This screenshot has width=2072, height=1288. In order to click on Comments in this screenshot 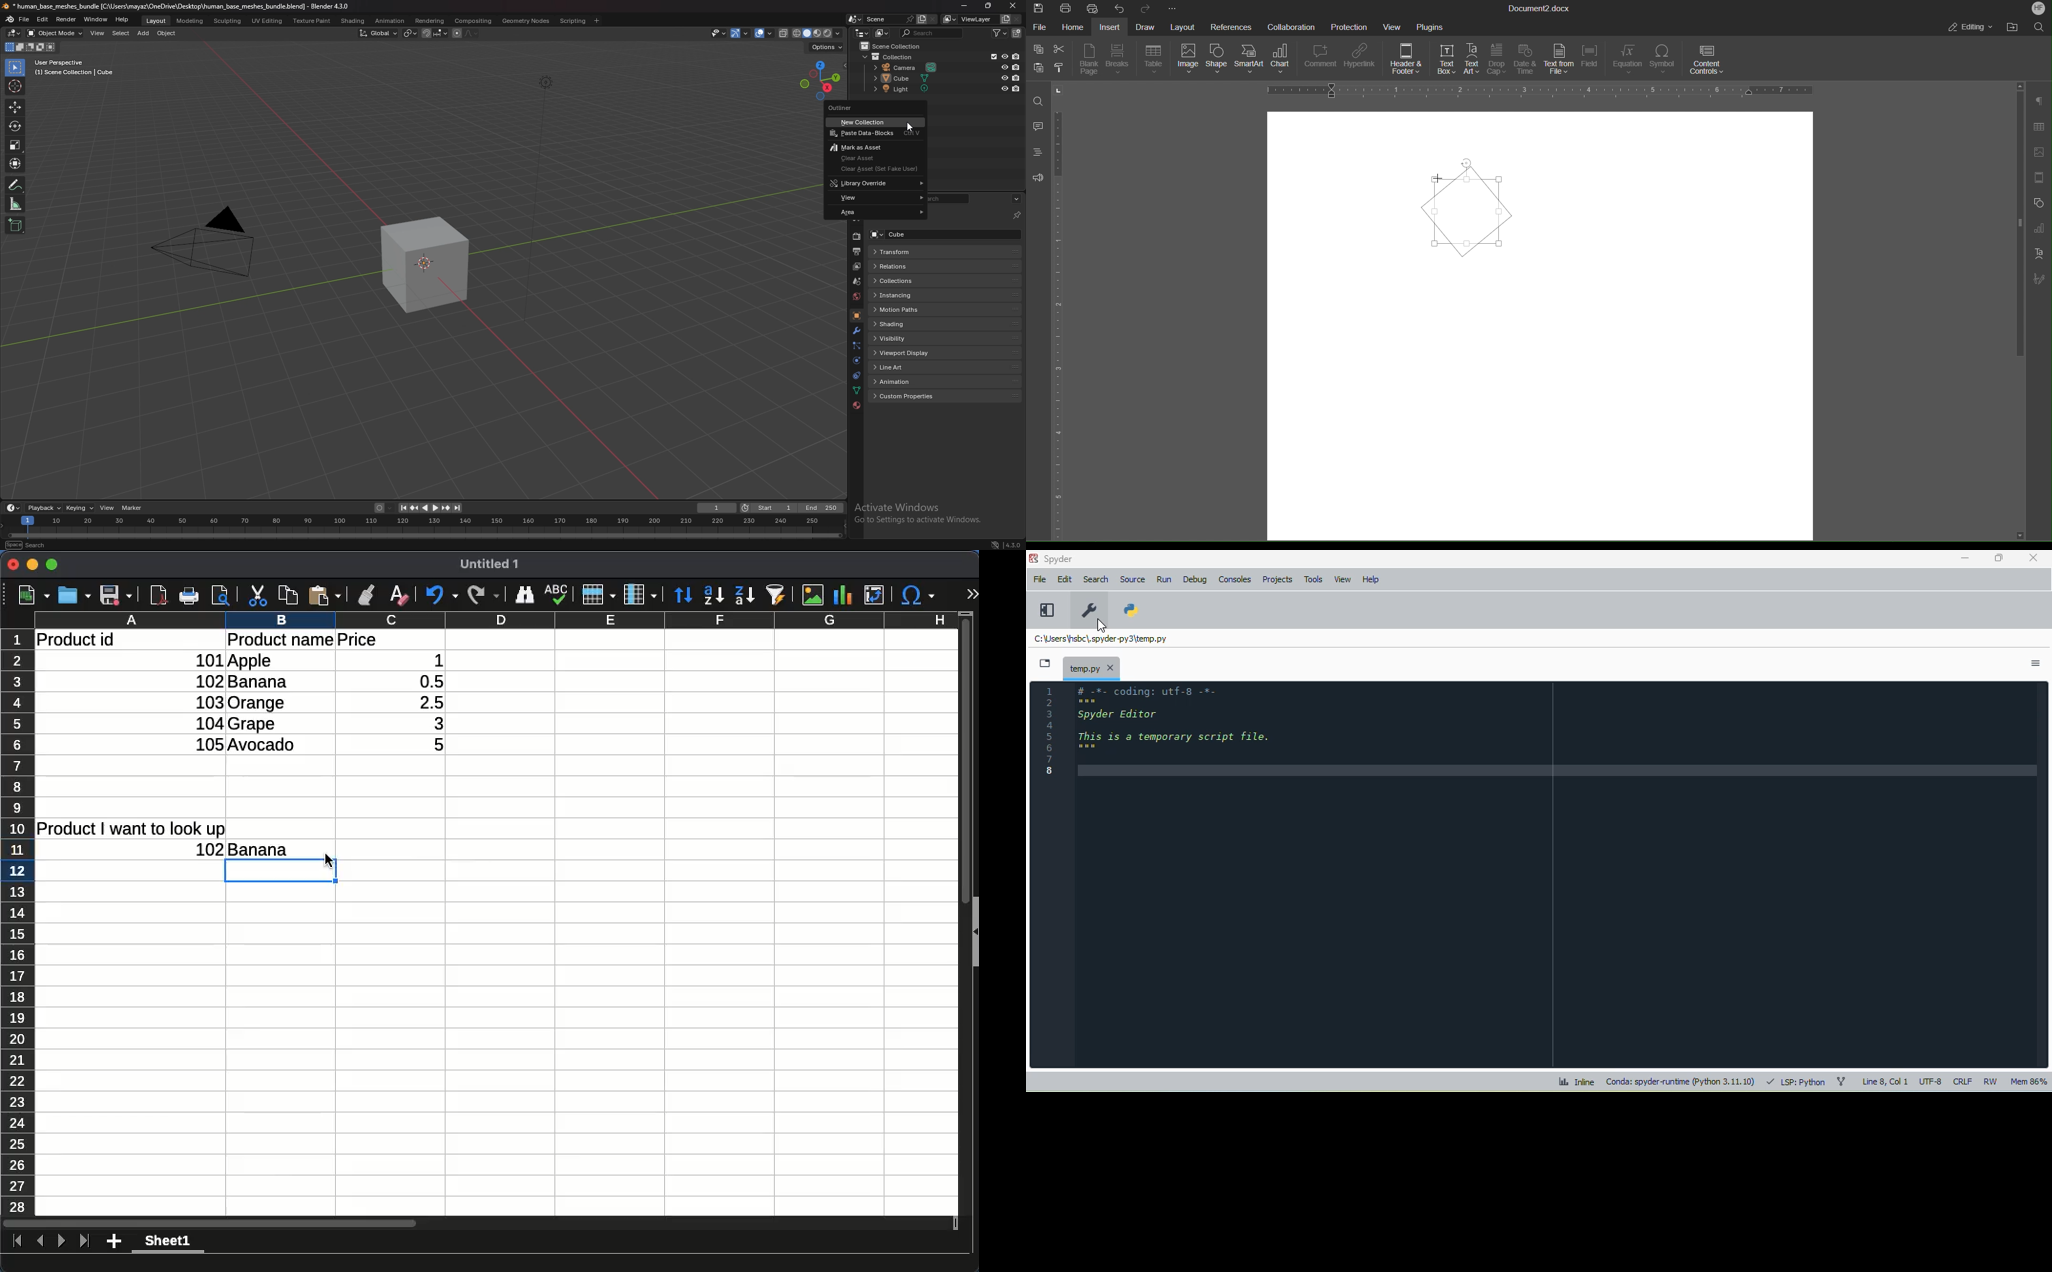, I will do `click(1039, 126)`.